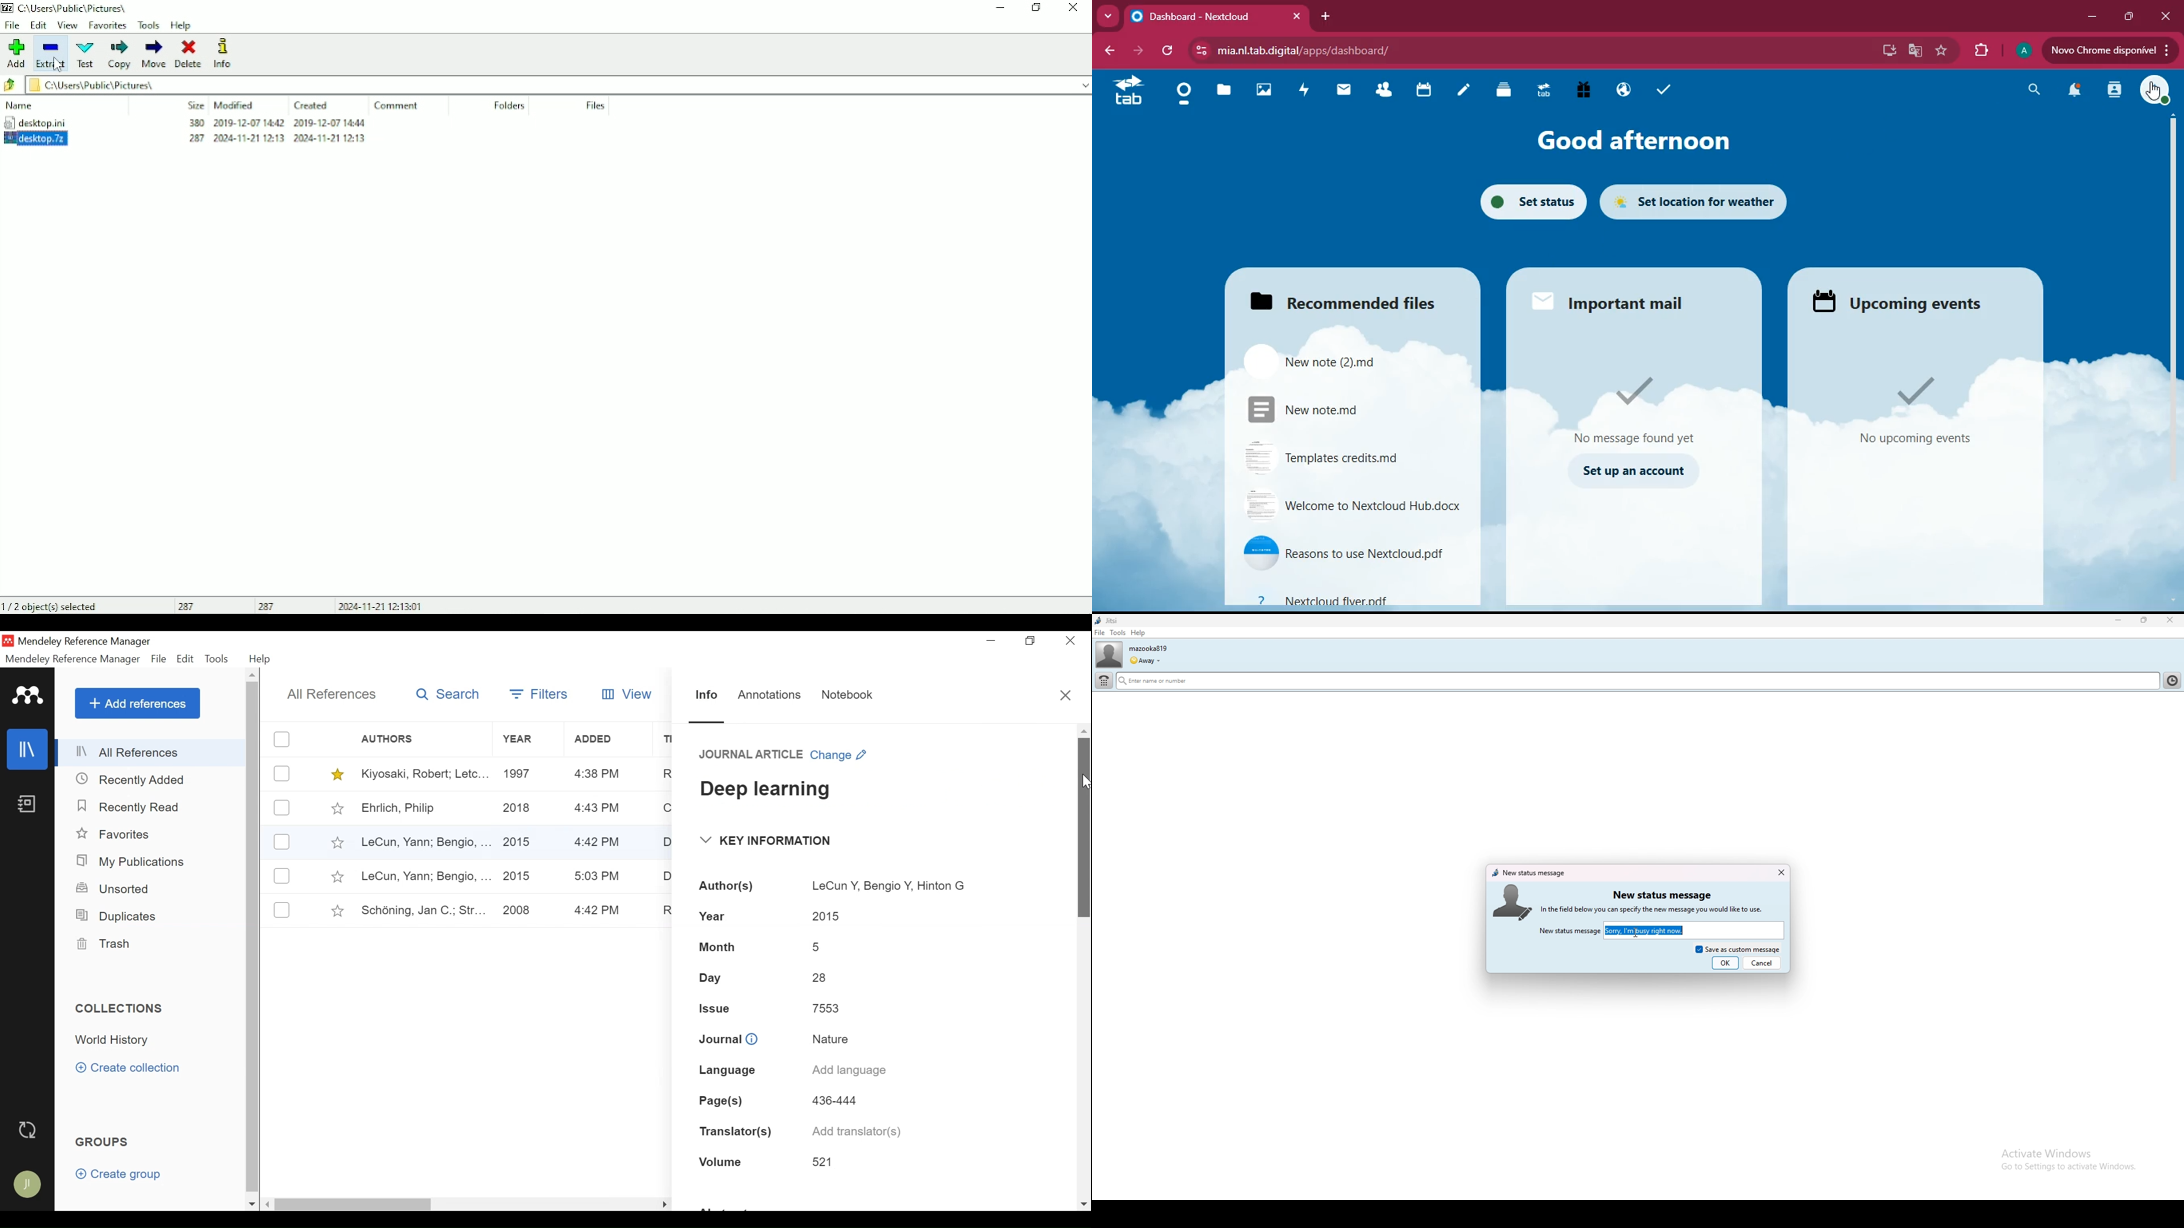 This screenshot has height=1232, width=2184. What do you see at coordinates (282, 910) in the screenshot?
I see `(un)select` at bounding box center [282, 910].